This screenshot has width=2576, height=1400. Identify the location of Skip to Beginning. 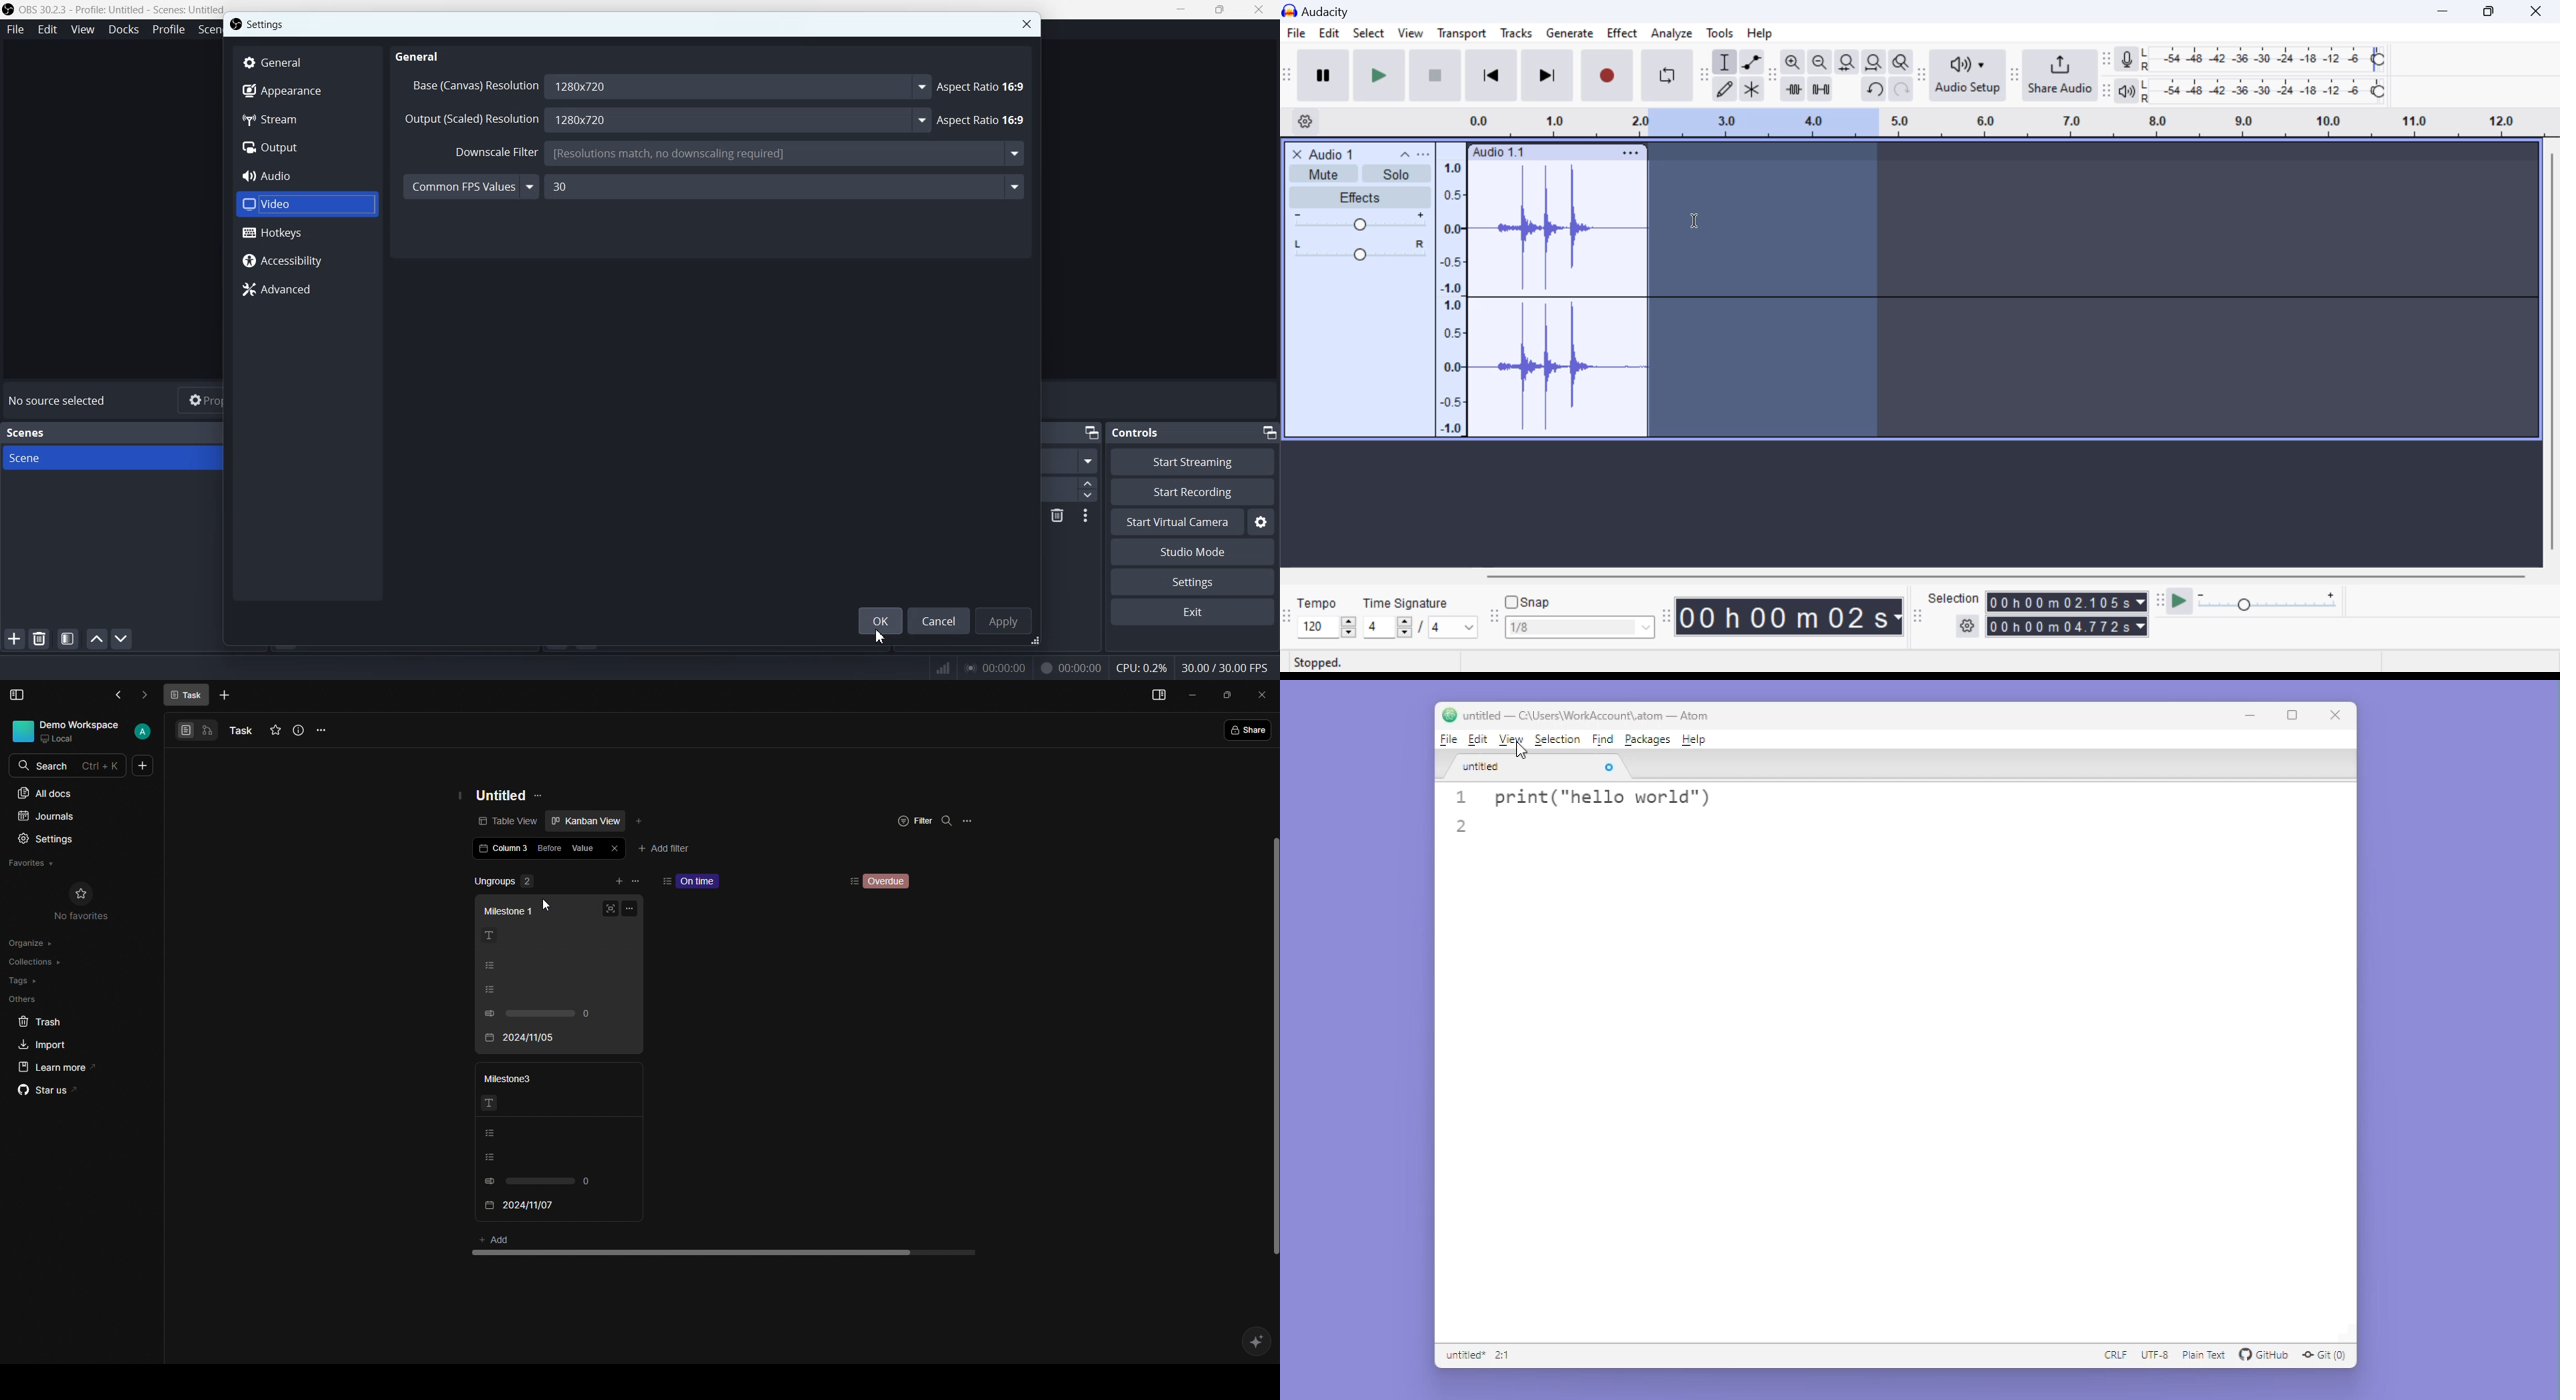
(1491, 76).